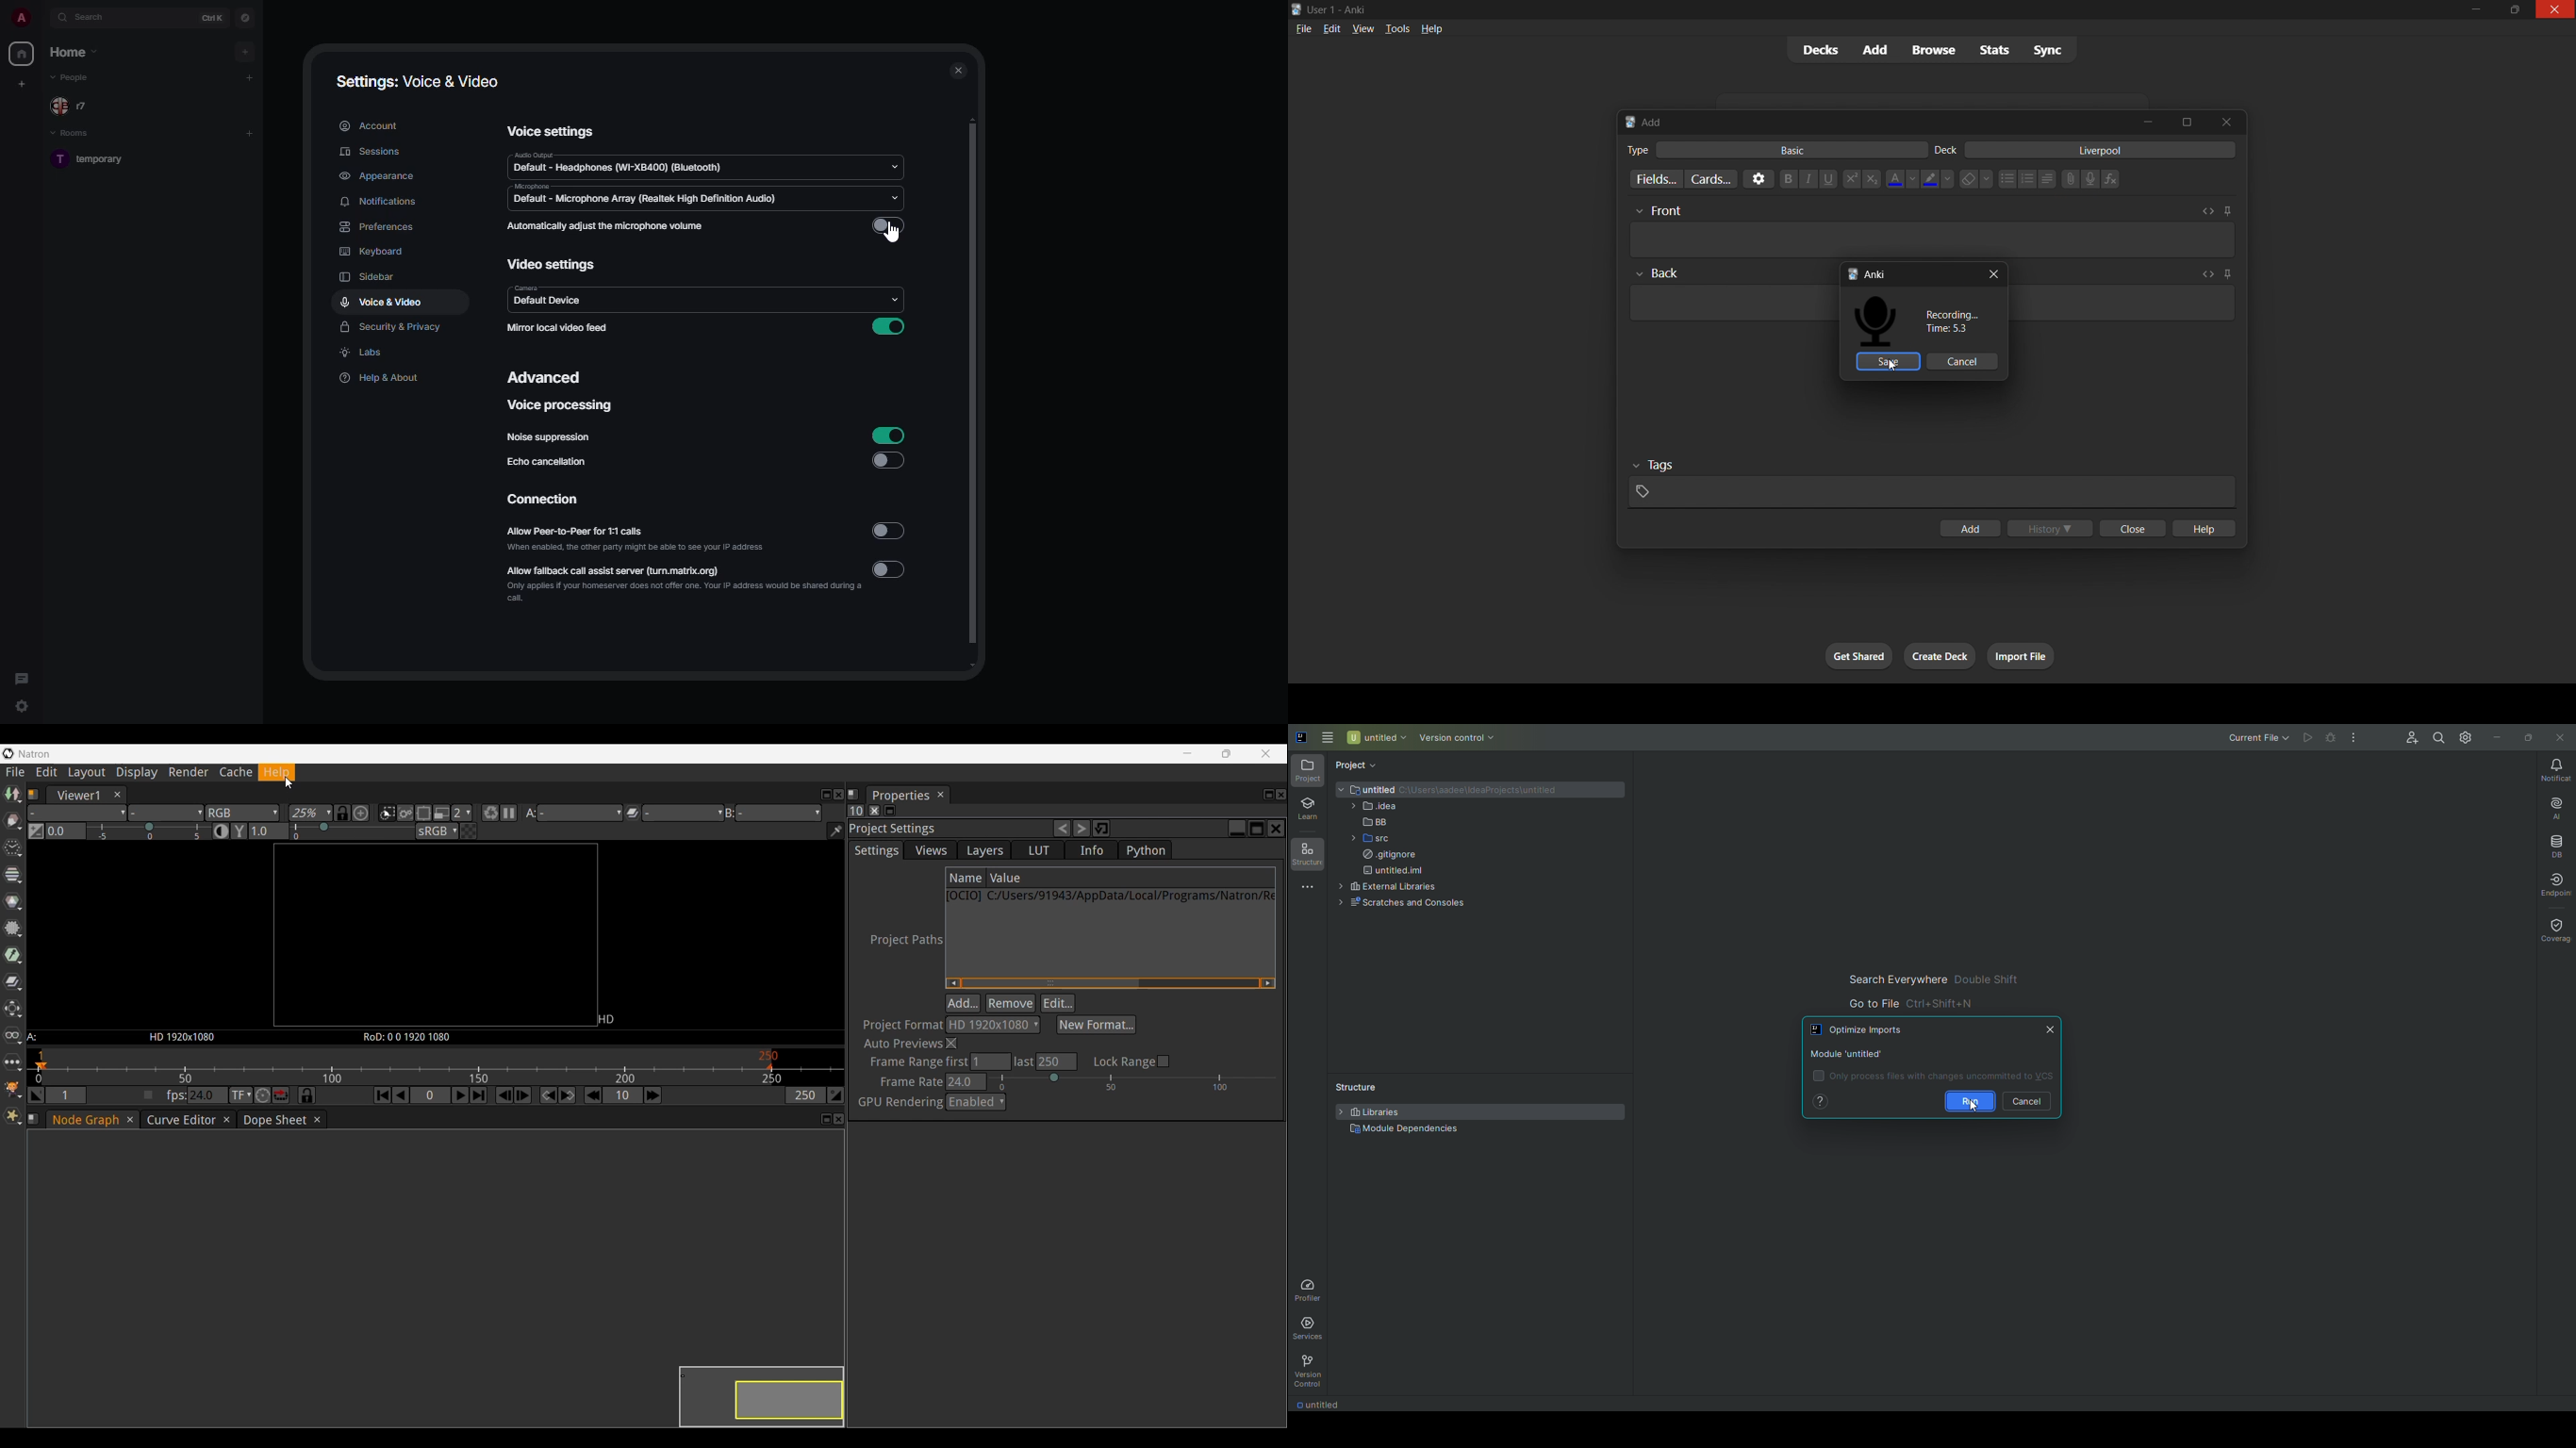 The image size is (2576, 1456). I want to click on font highlight, so click(1937, 180).